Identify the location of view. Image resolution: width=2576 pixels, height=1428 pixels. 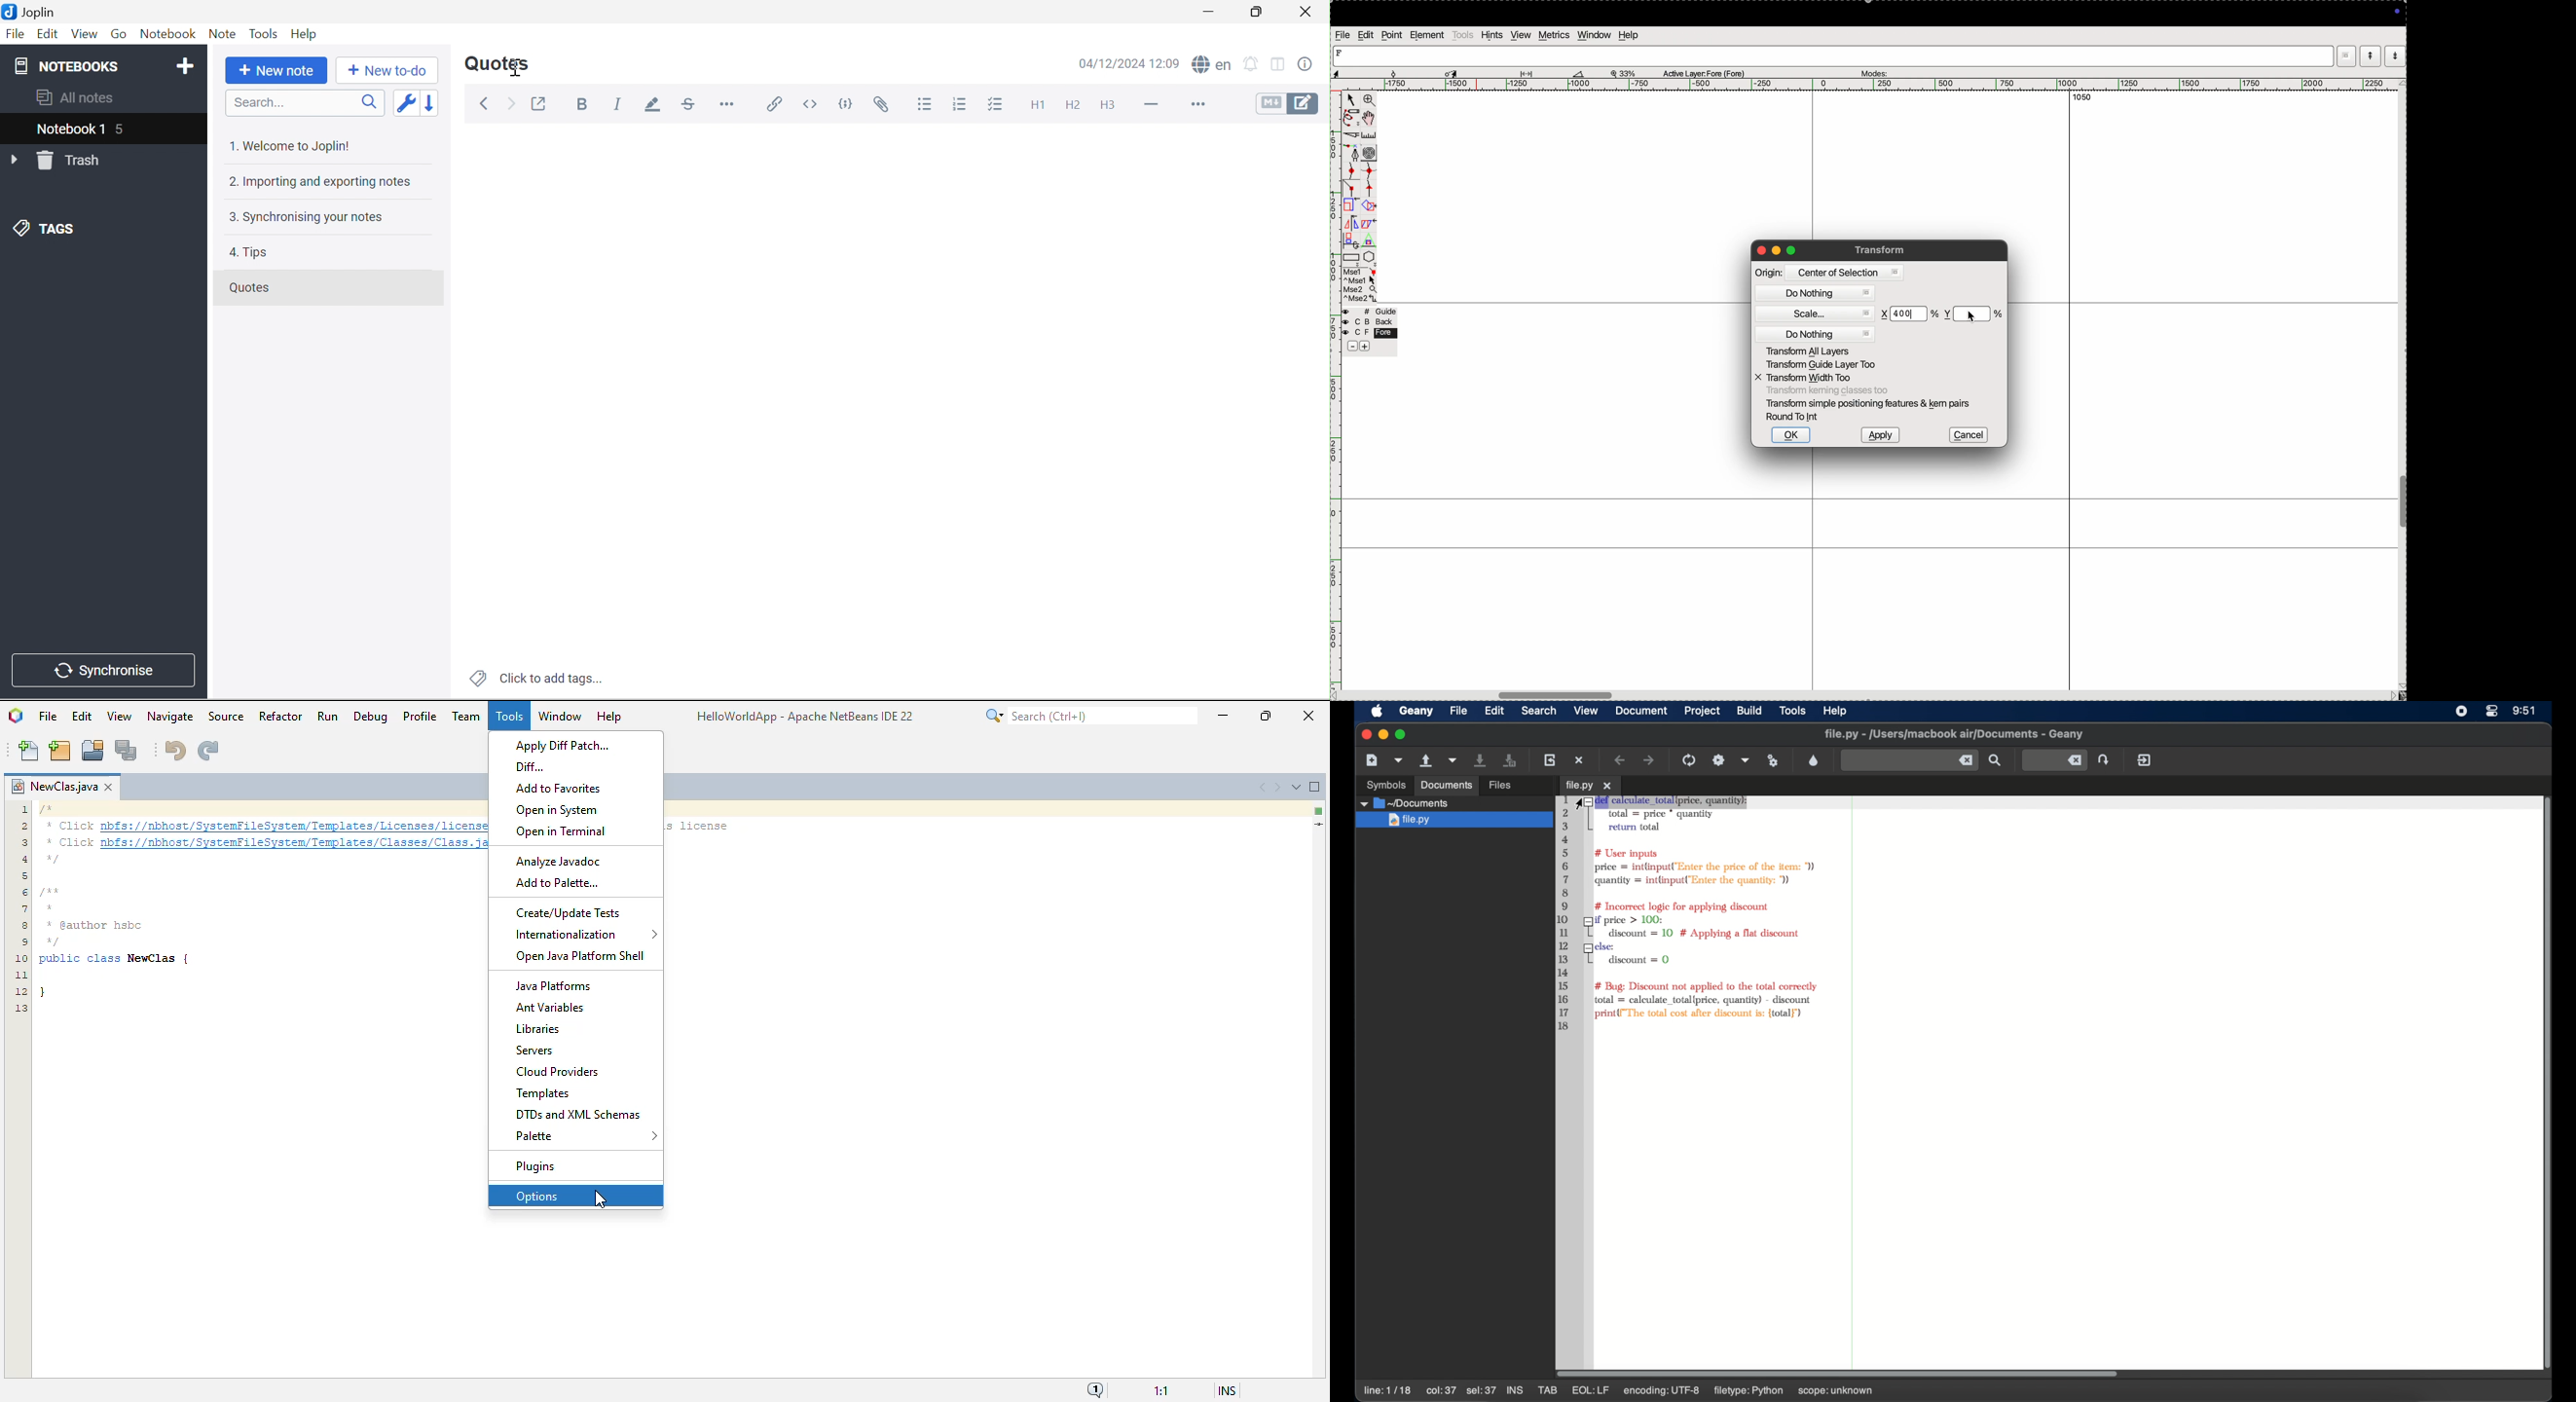
(1520, 35).